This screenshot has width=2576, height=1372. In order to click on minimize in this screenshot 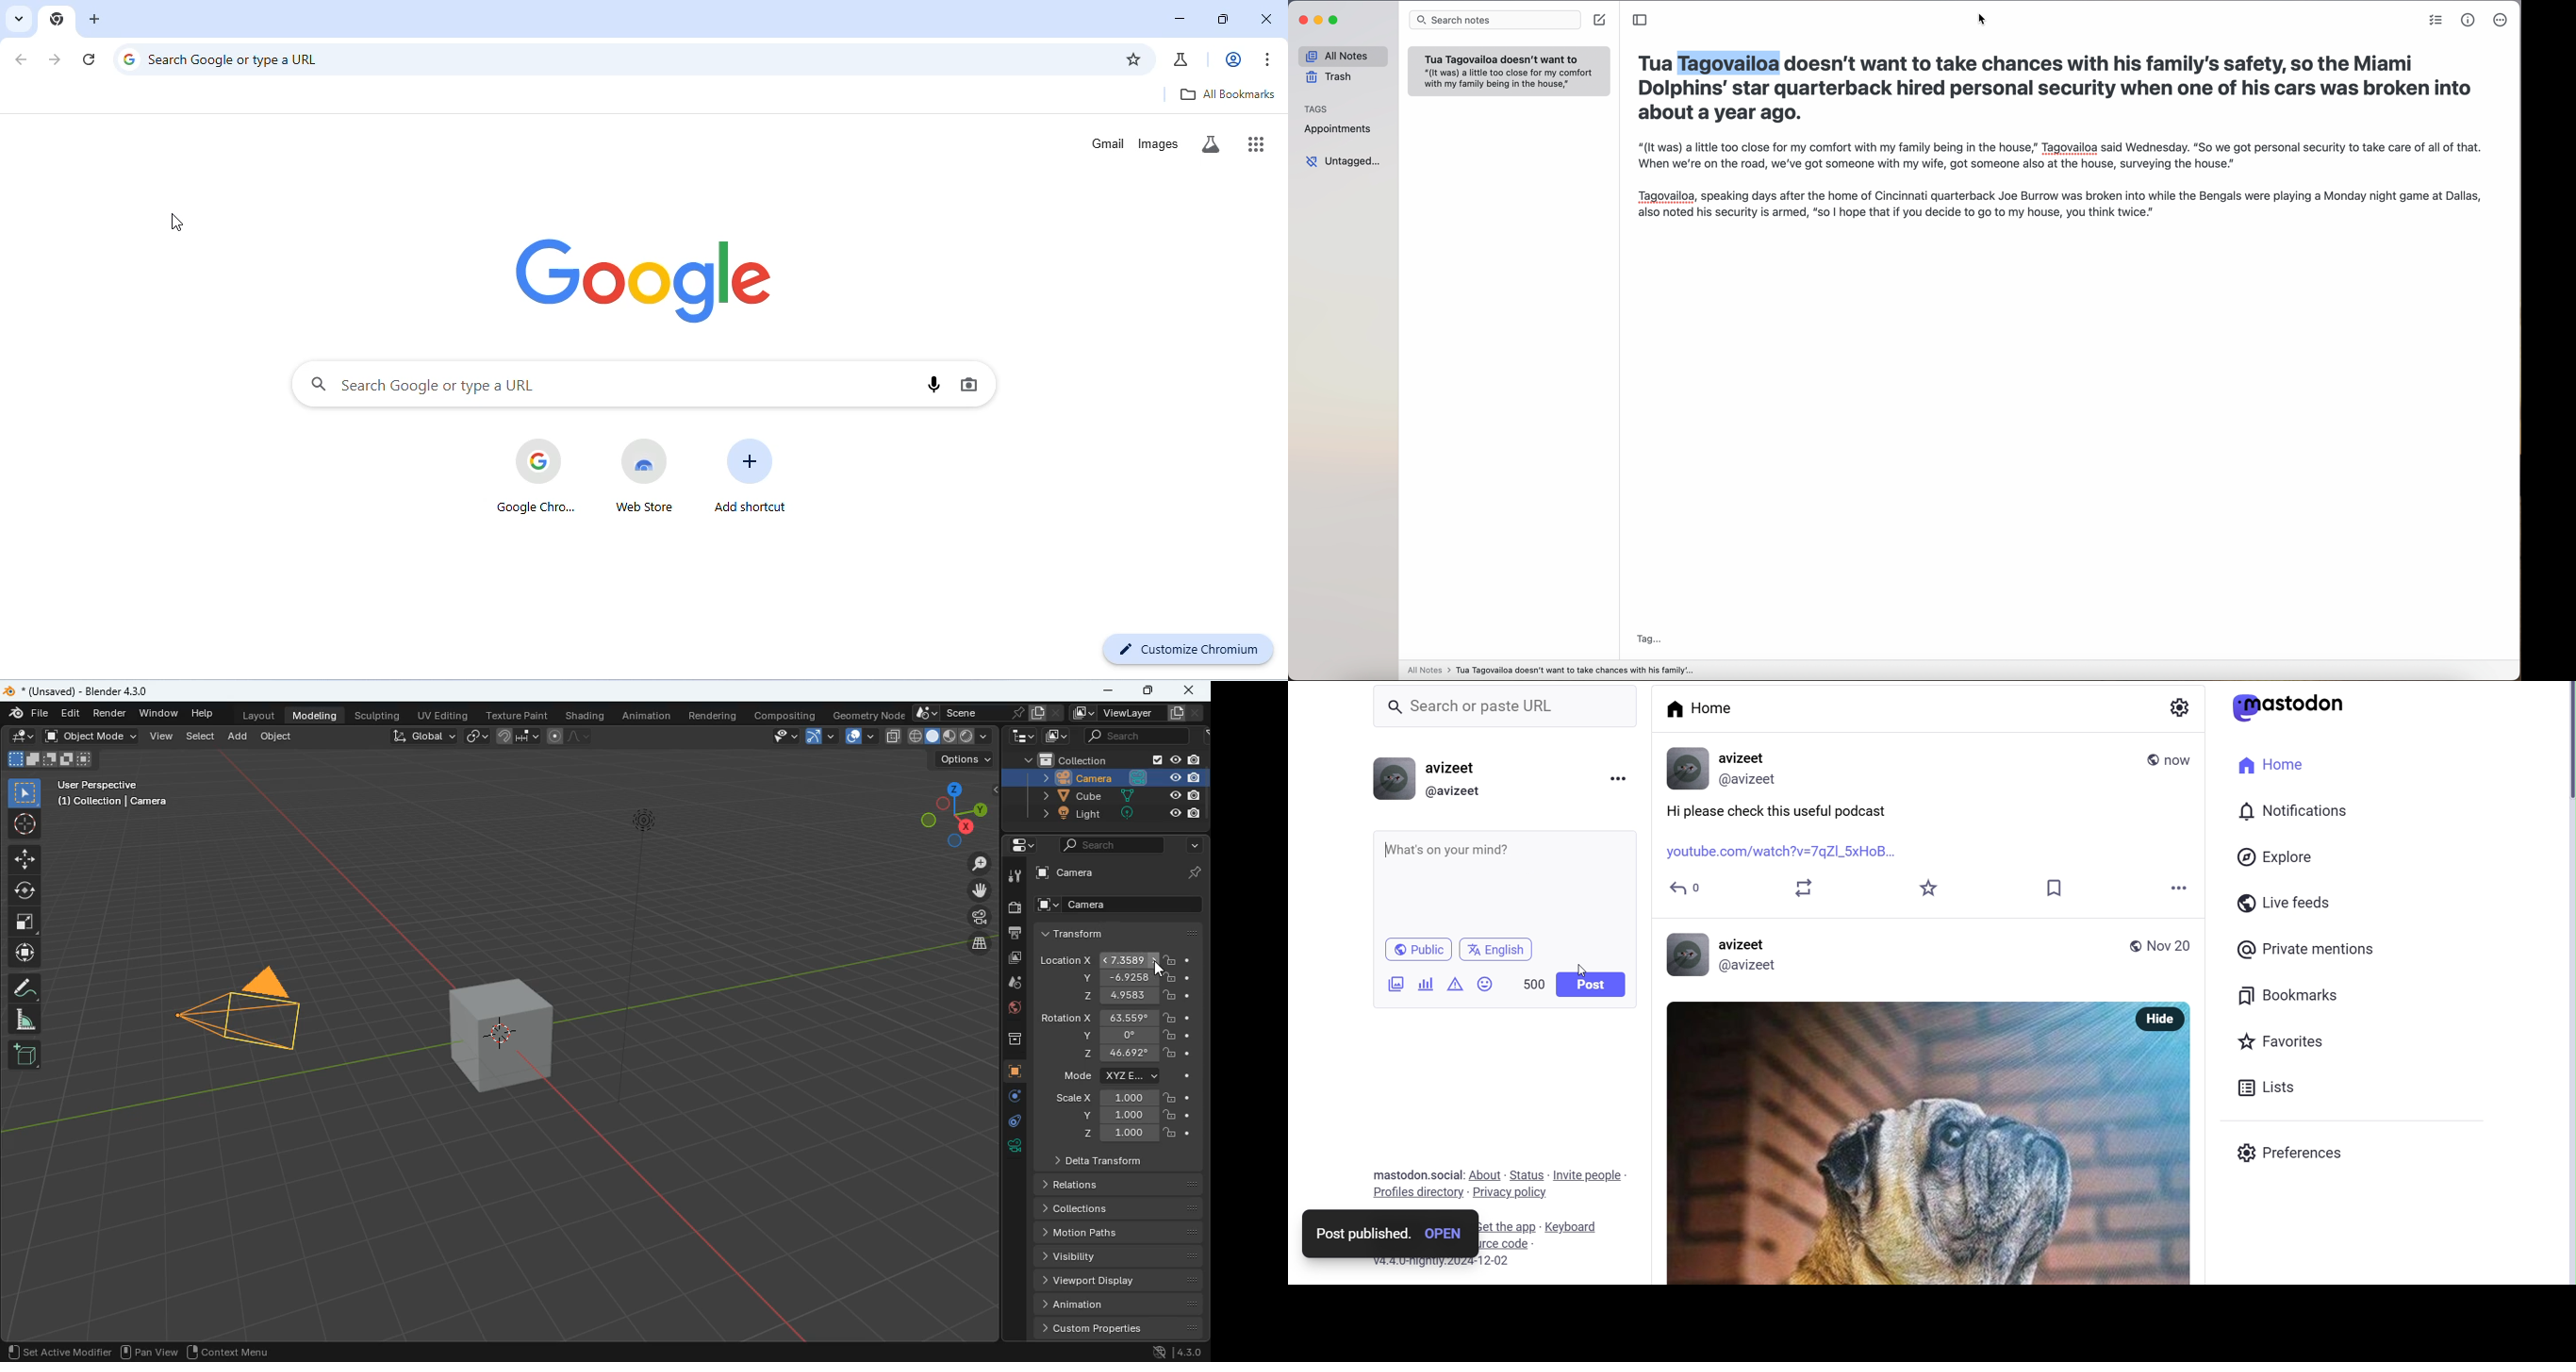, I will do `click(1176, 23)`.